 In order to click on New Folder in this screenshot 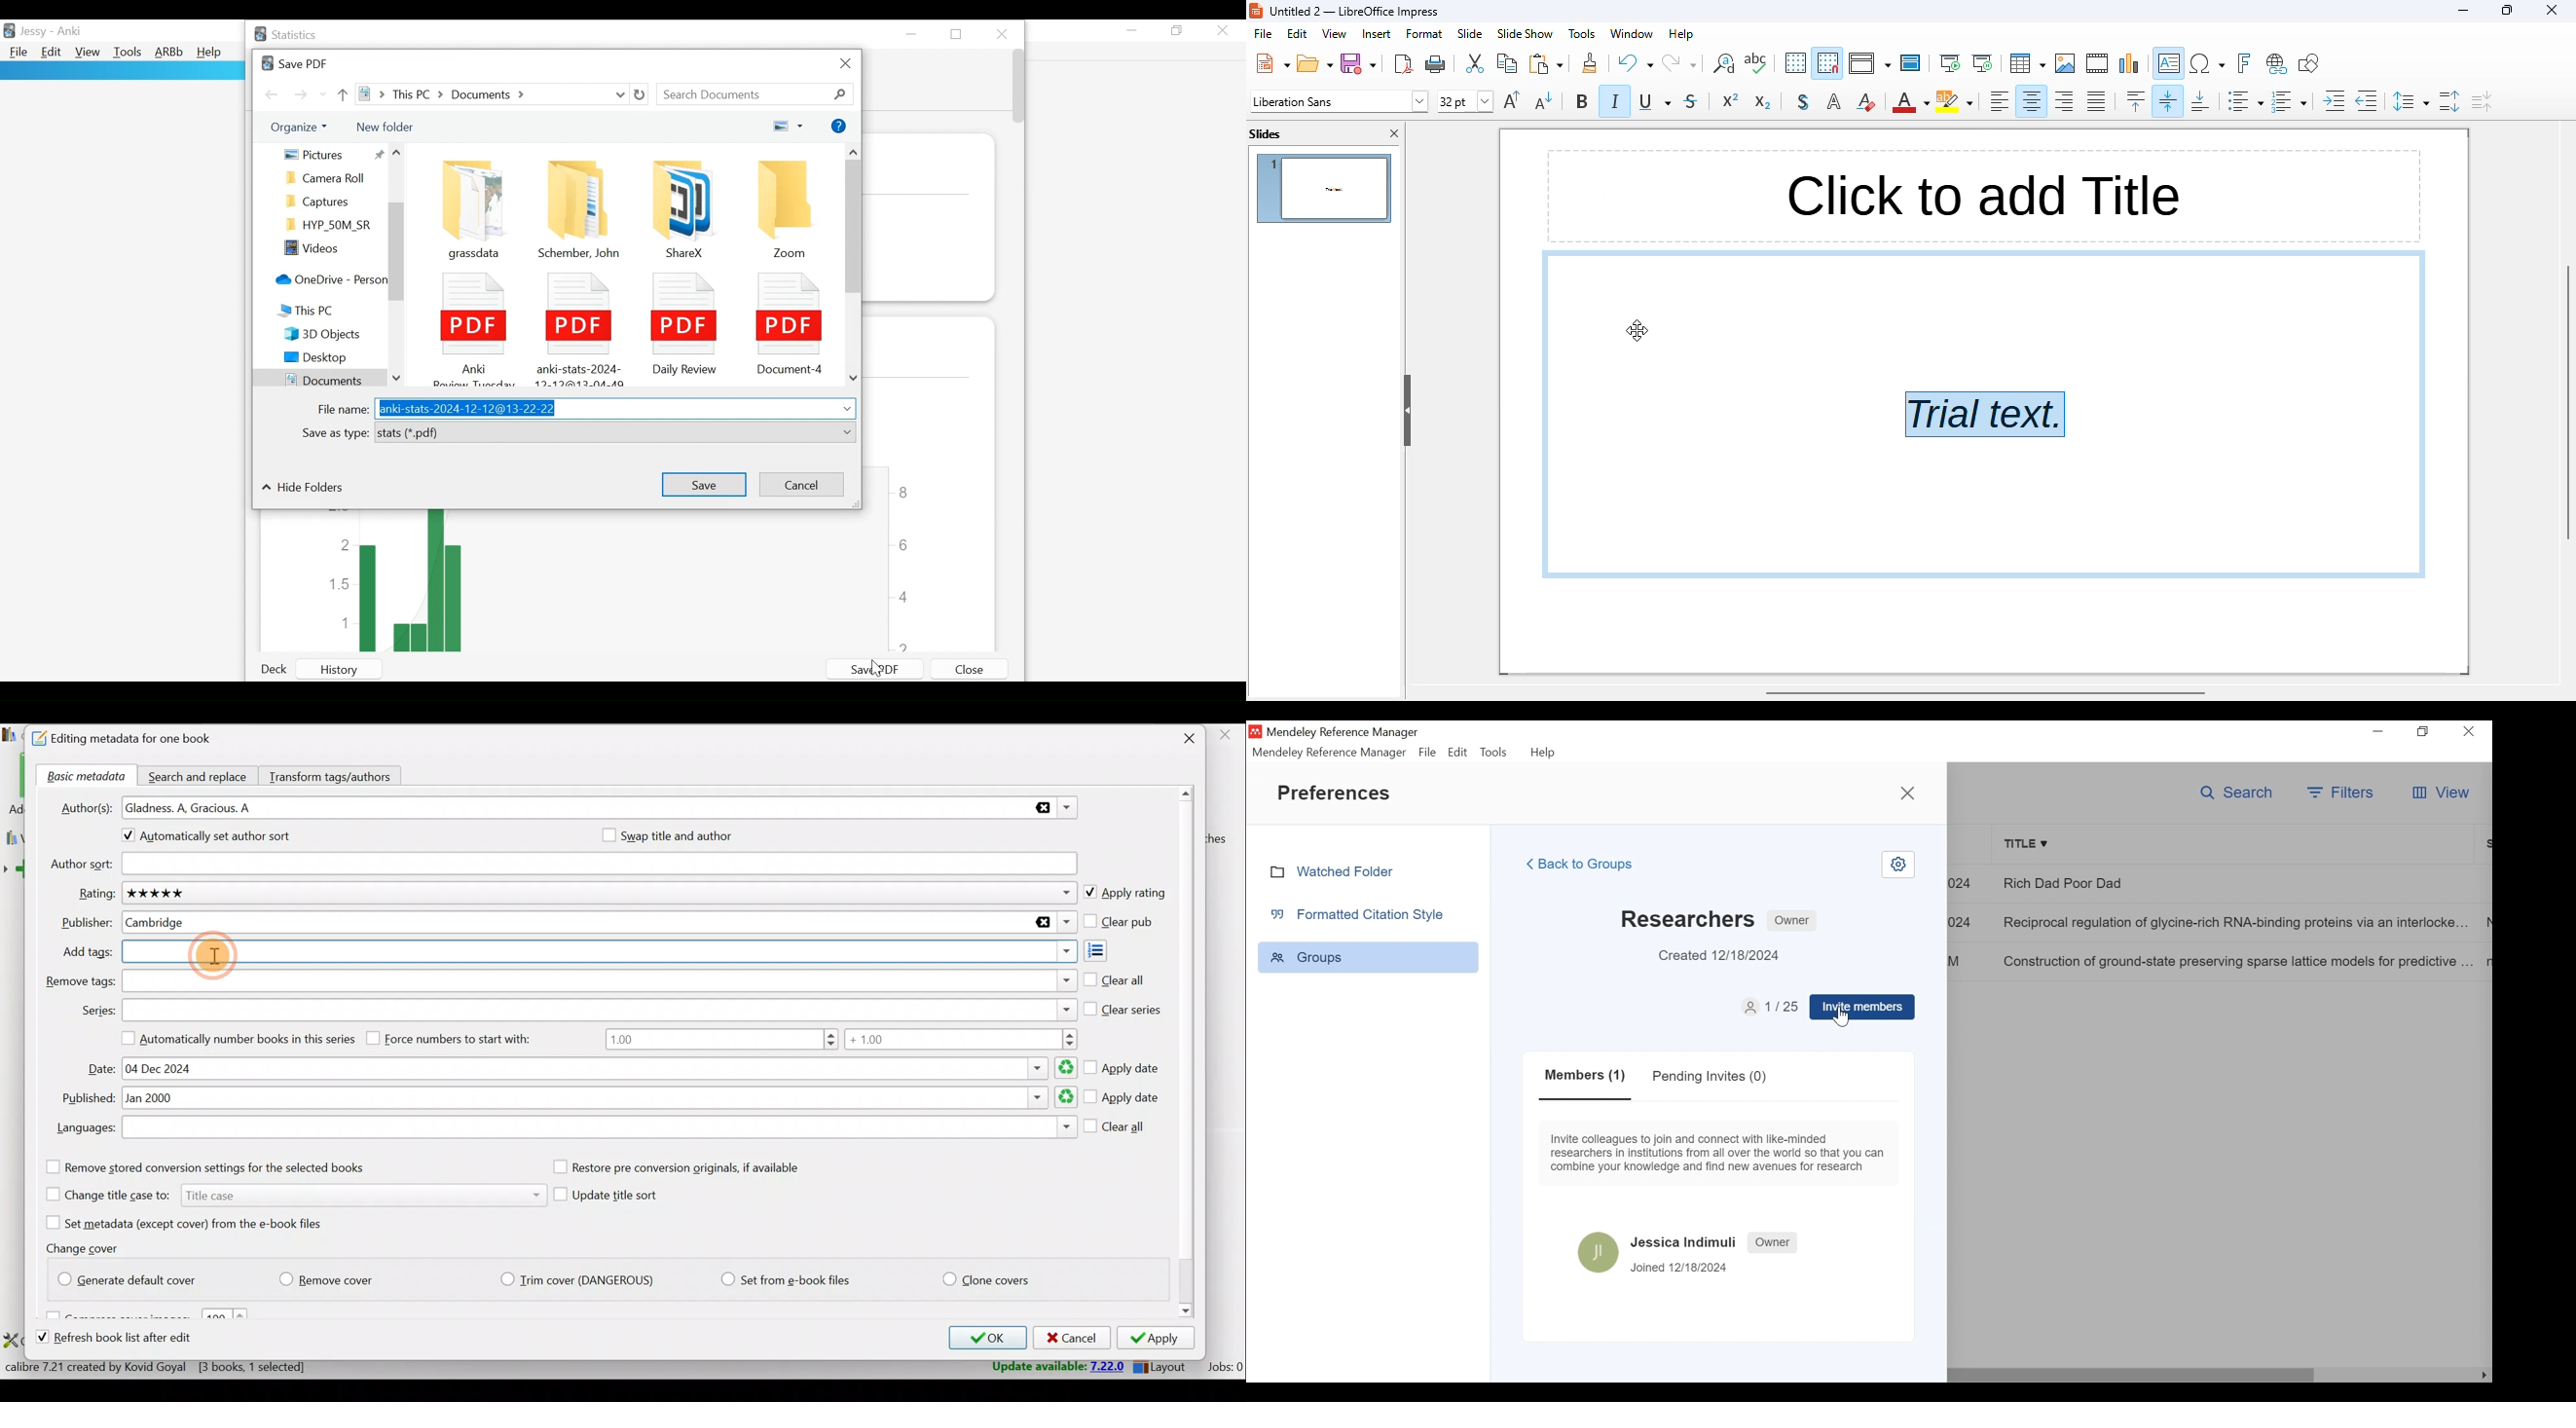, I will do `click(384, 126)`.